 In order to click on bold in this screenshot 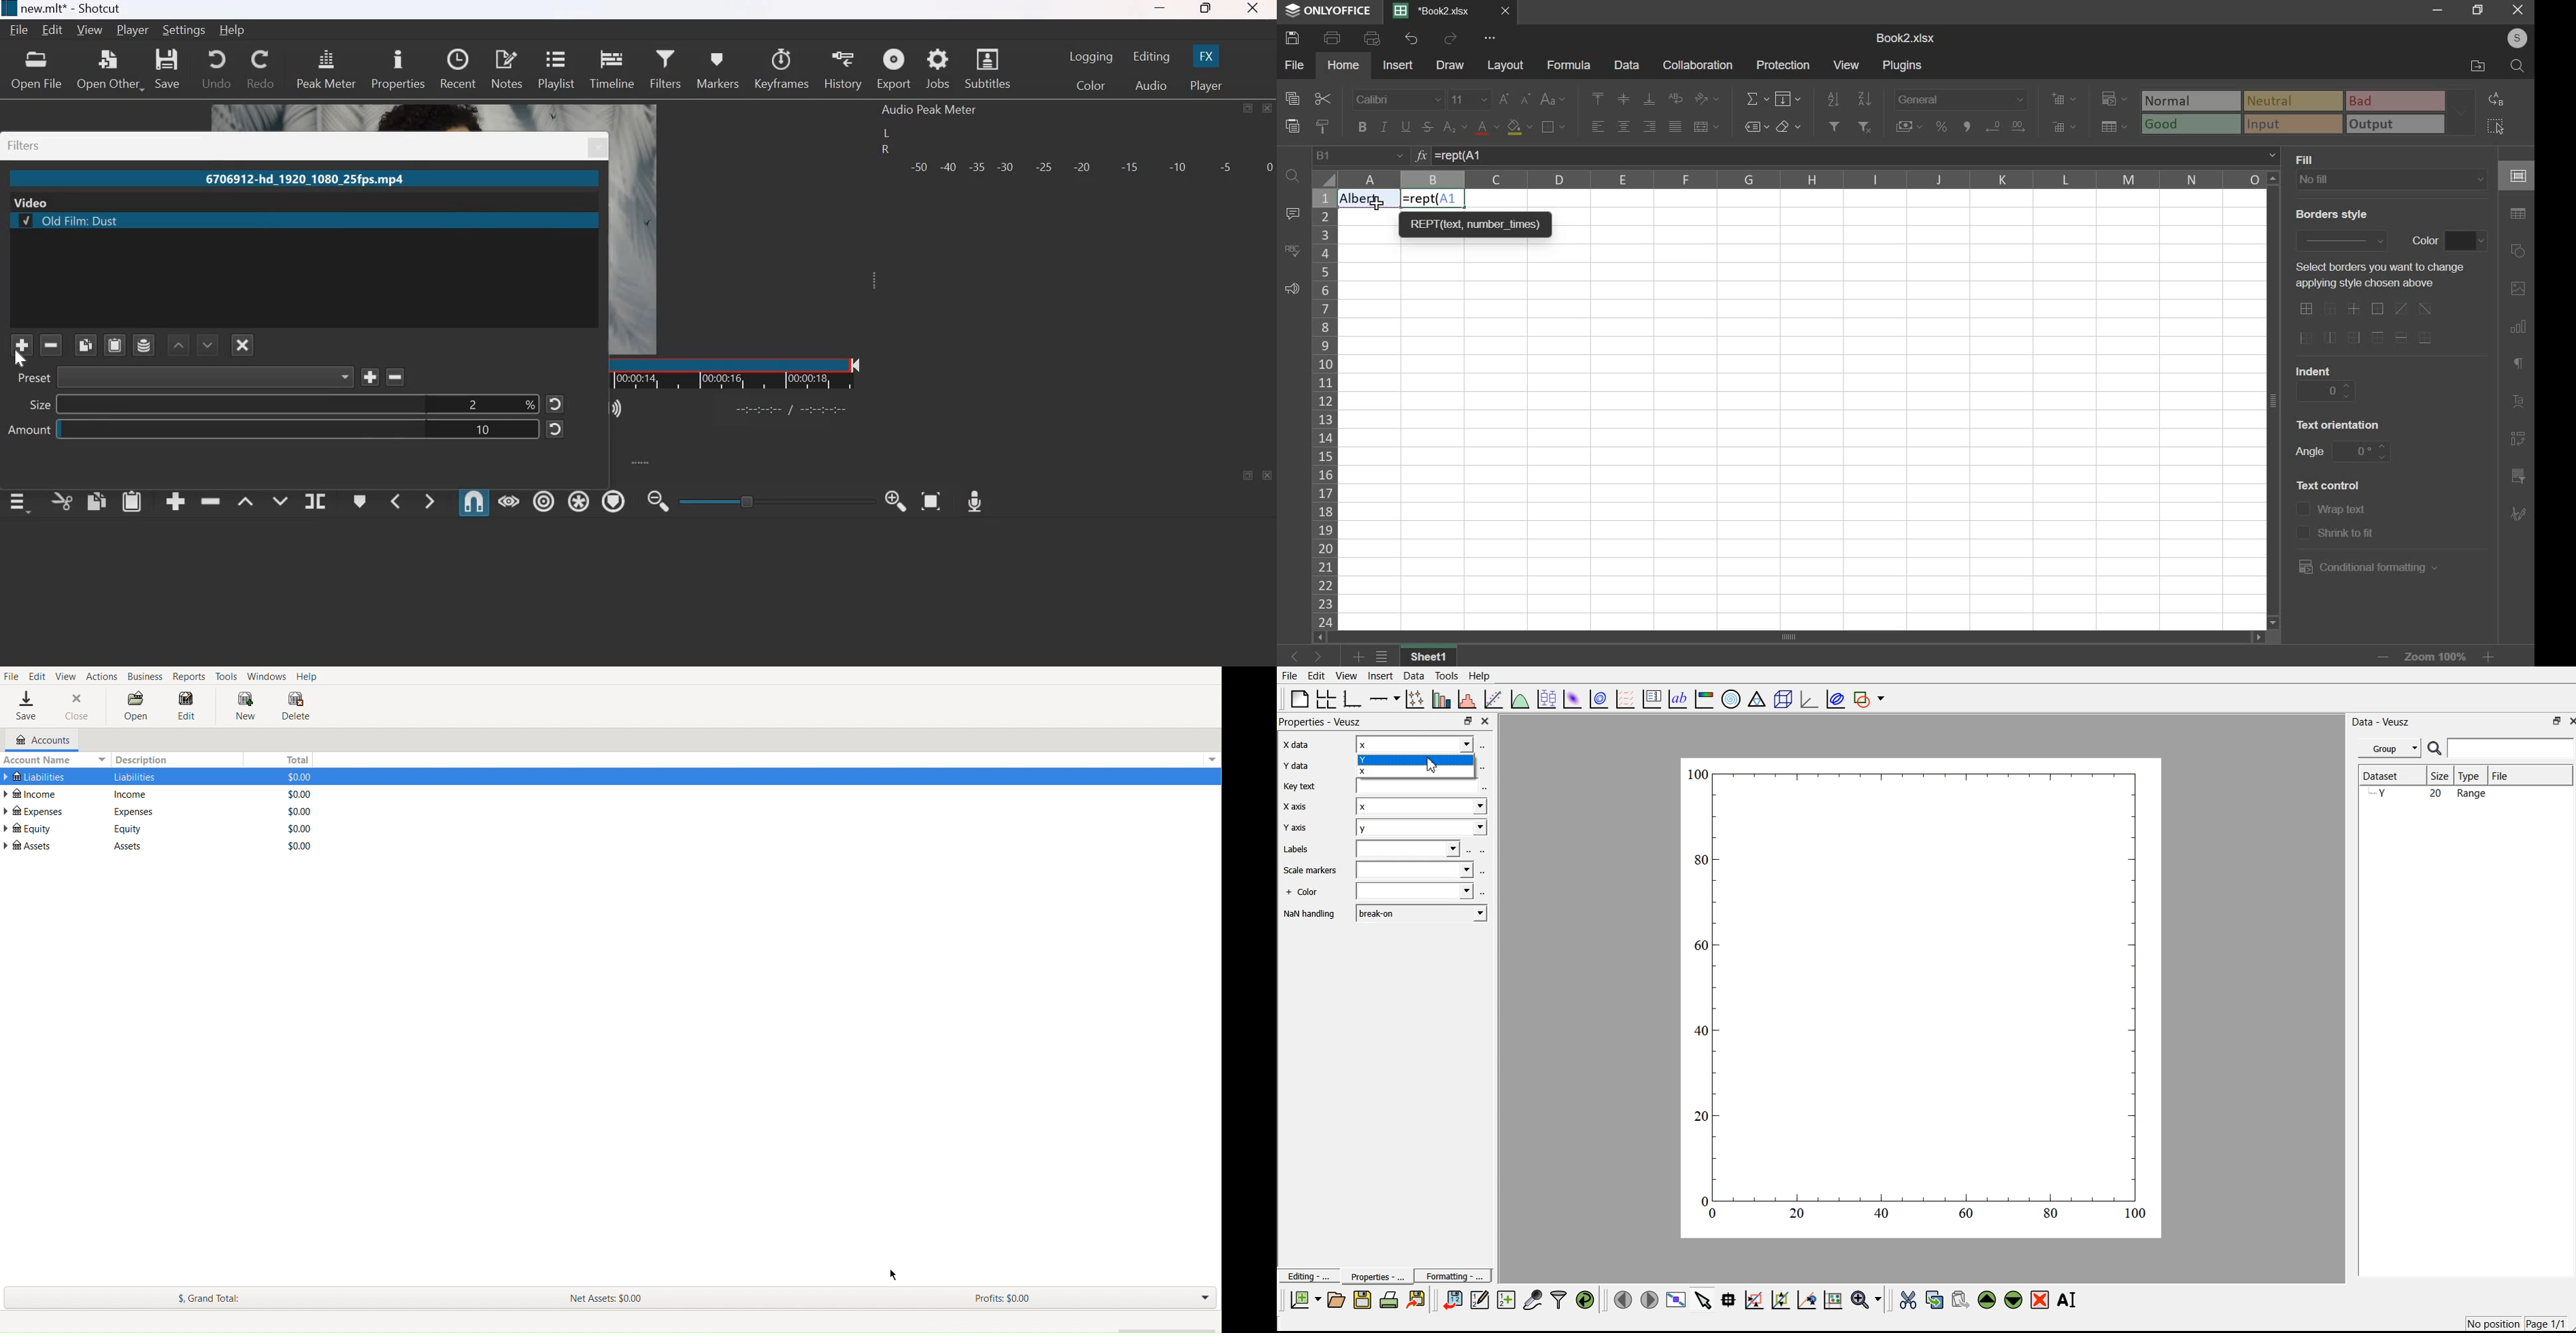, I will do `click(1362, 126)`.